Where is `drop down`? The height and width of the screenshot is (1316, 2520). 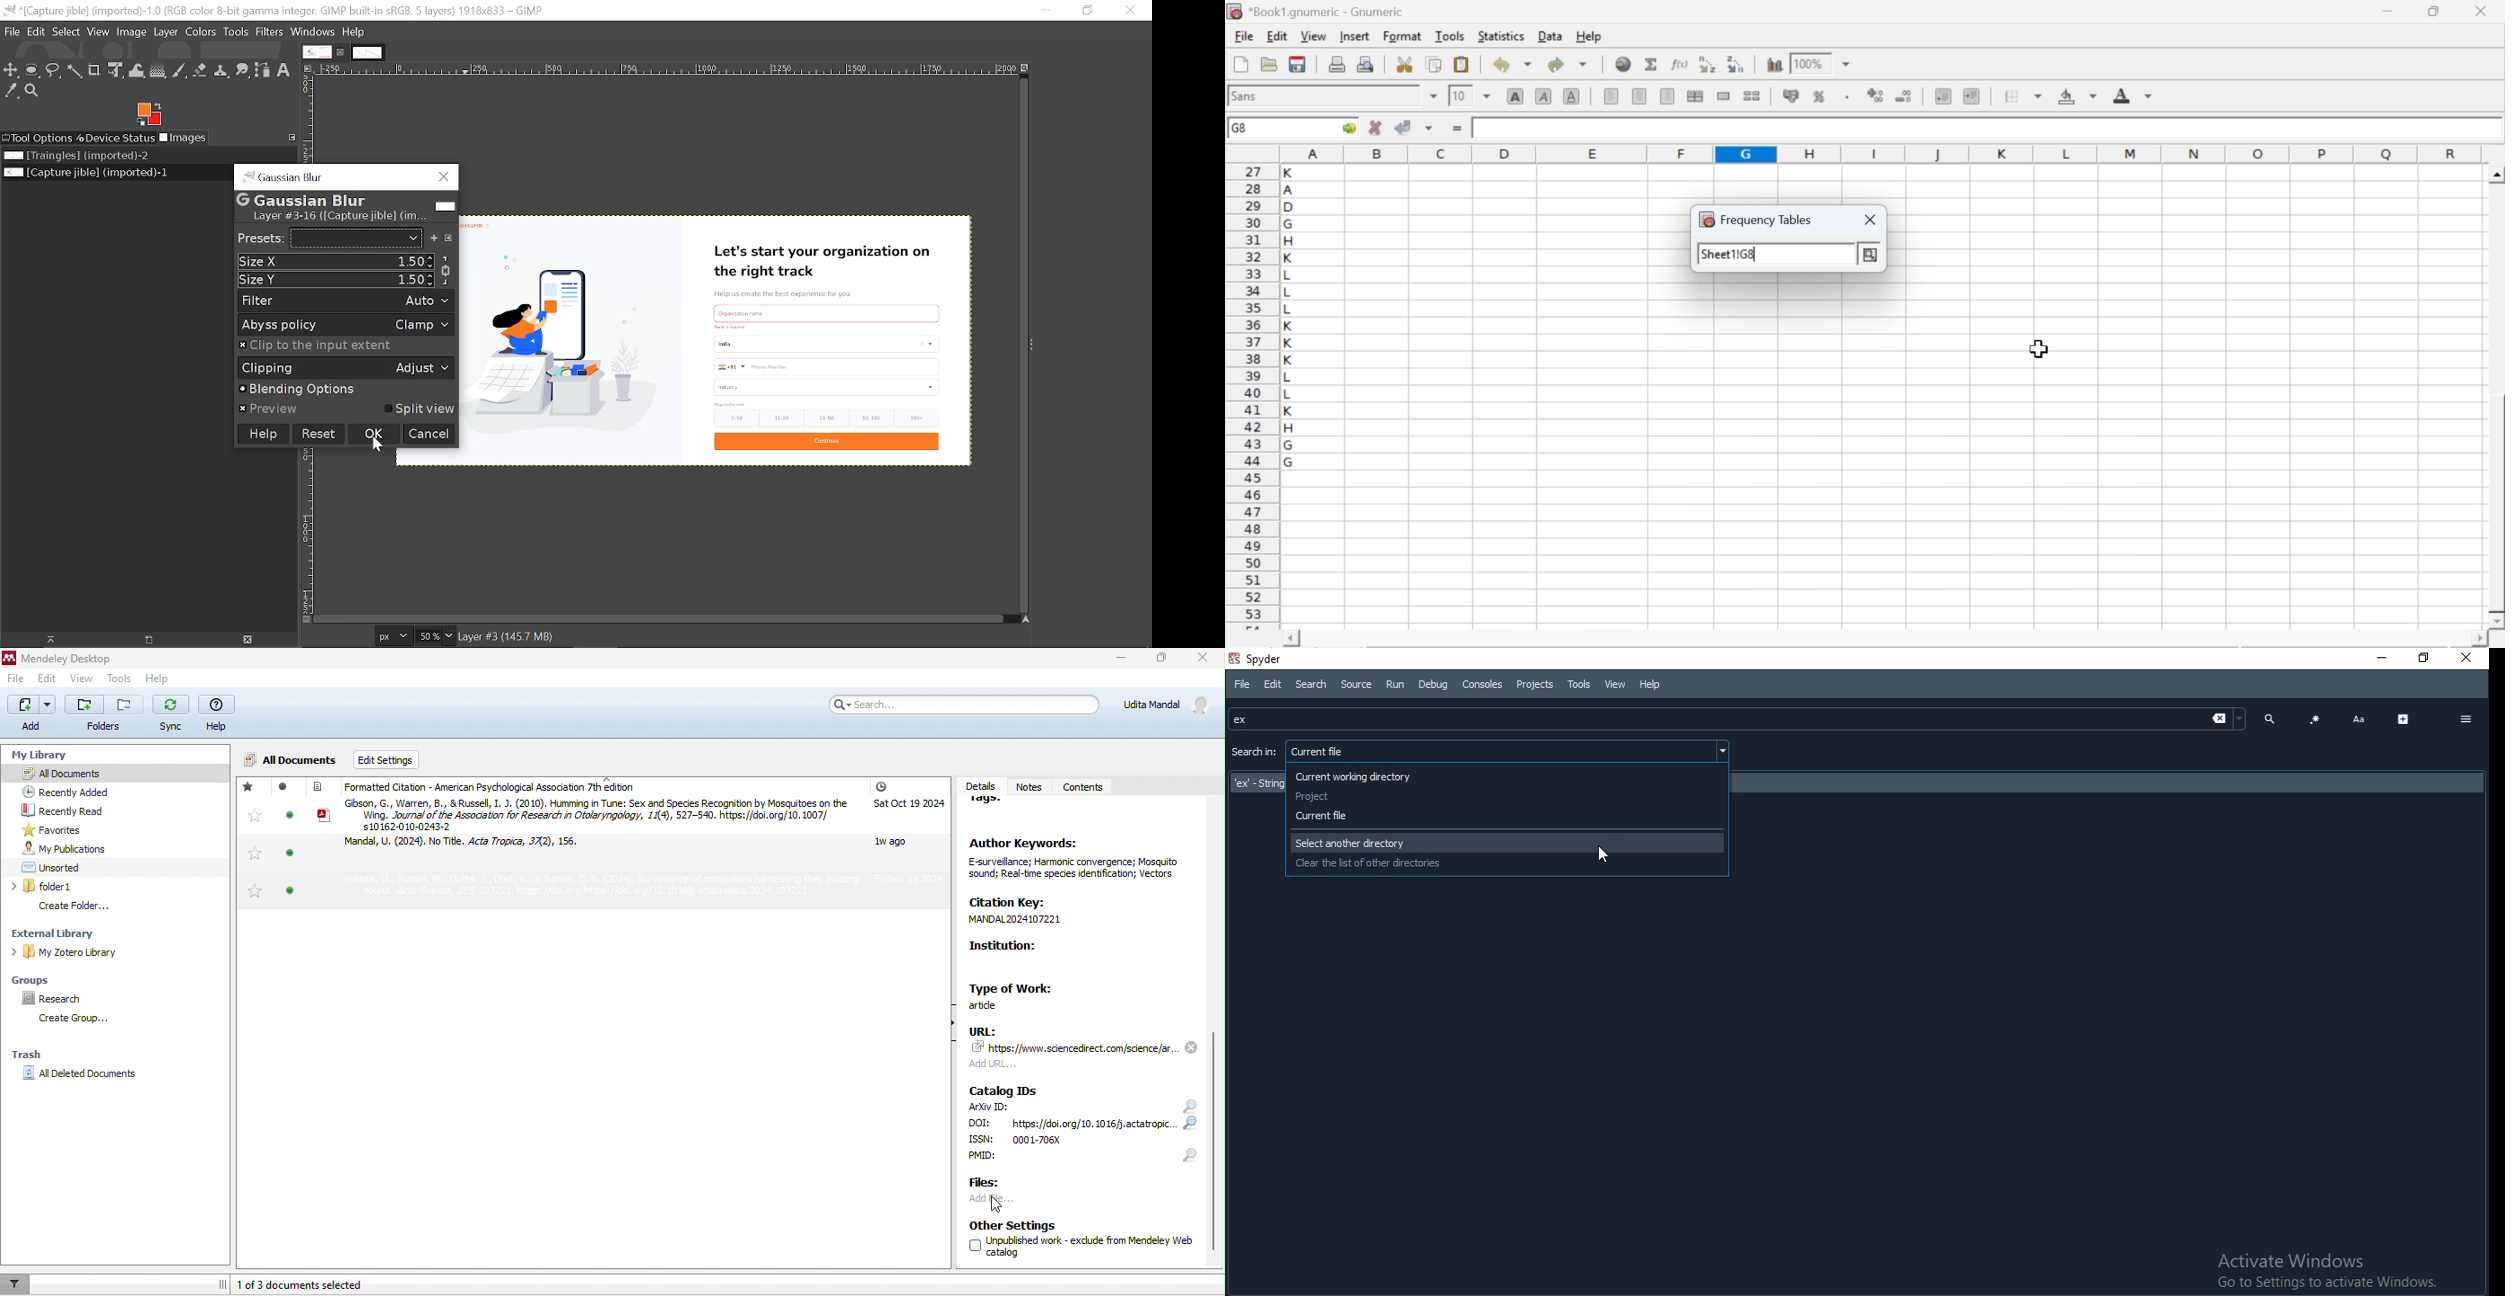
drop down is located at coordinates (1435, 96).